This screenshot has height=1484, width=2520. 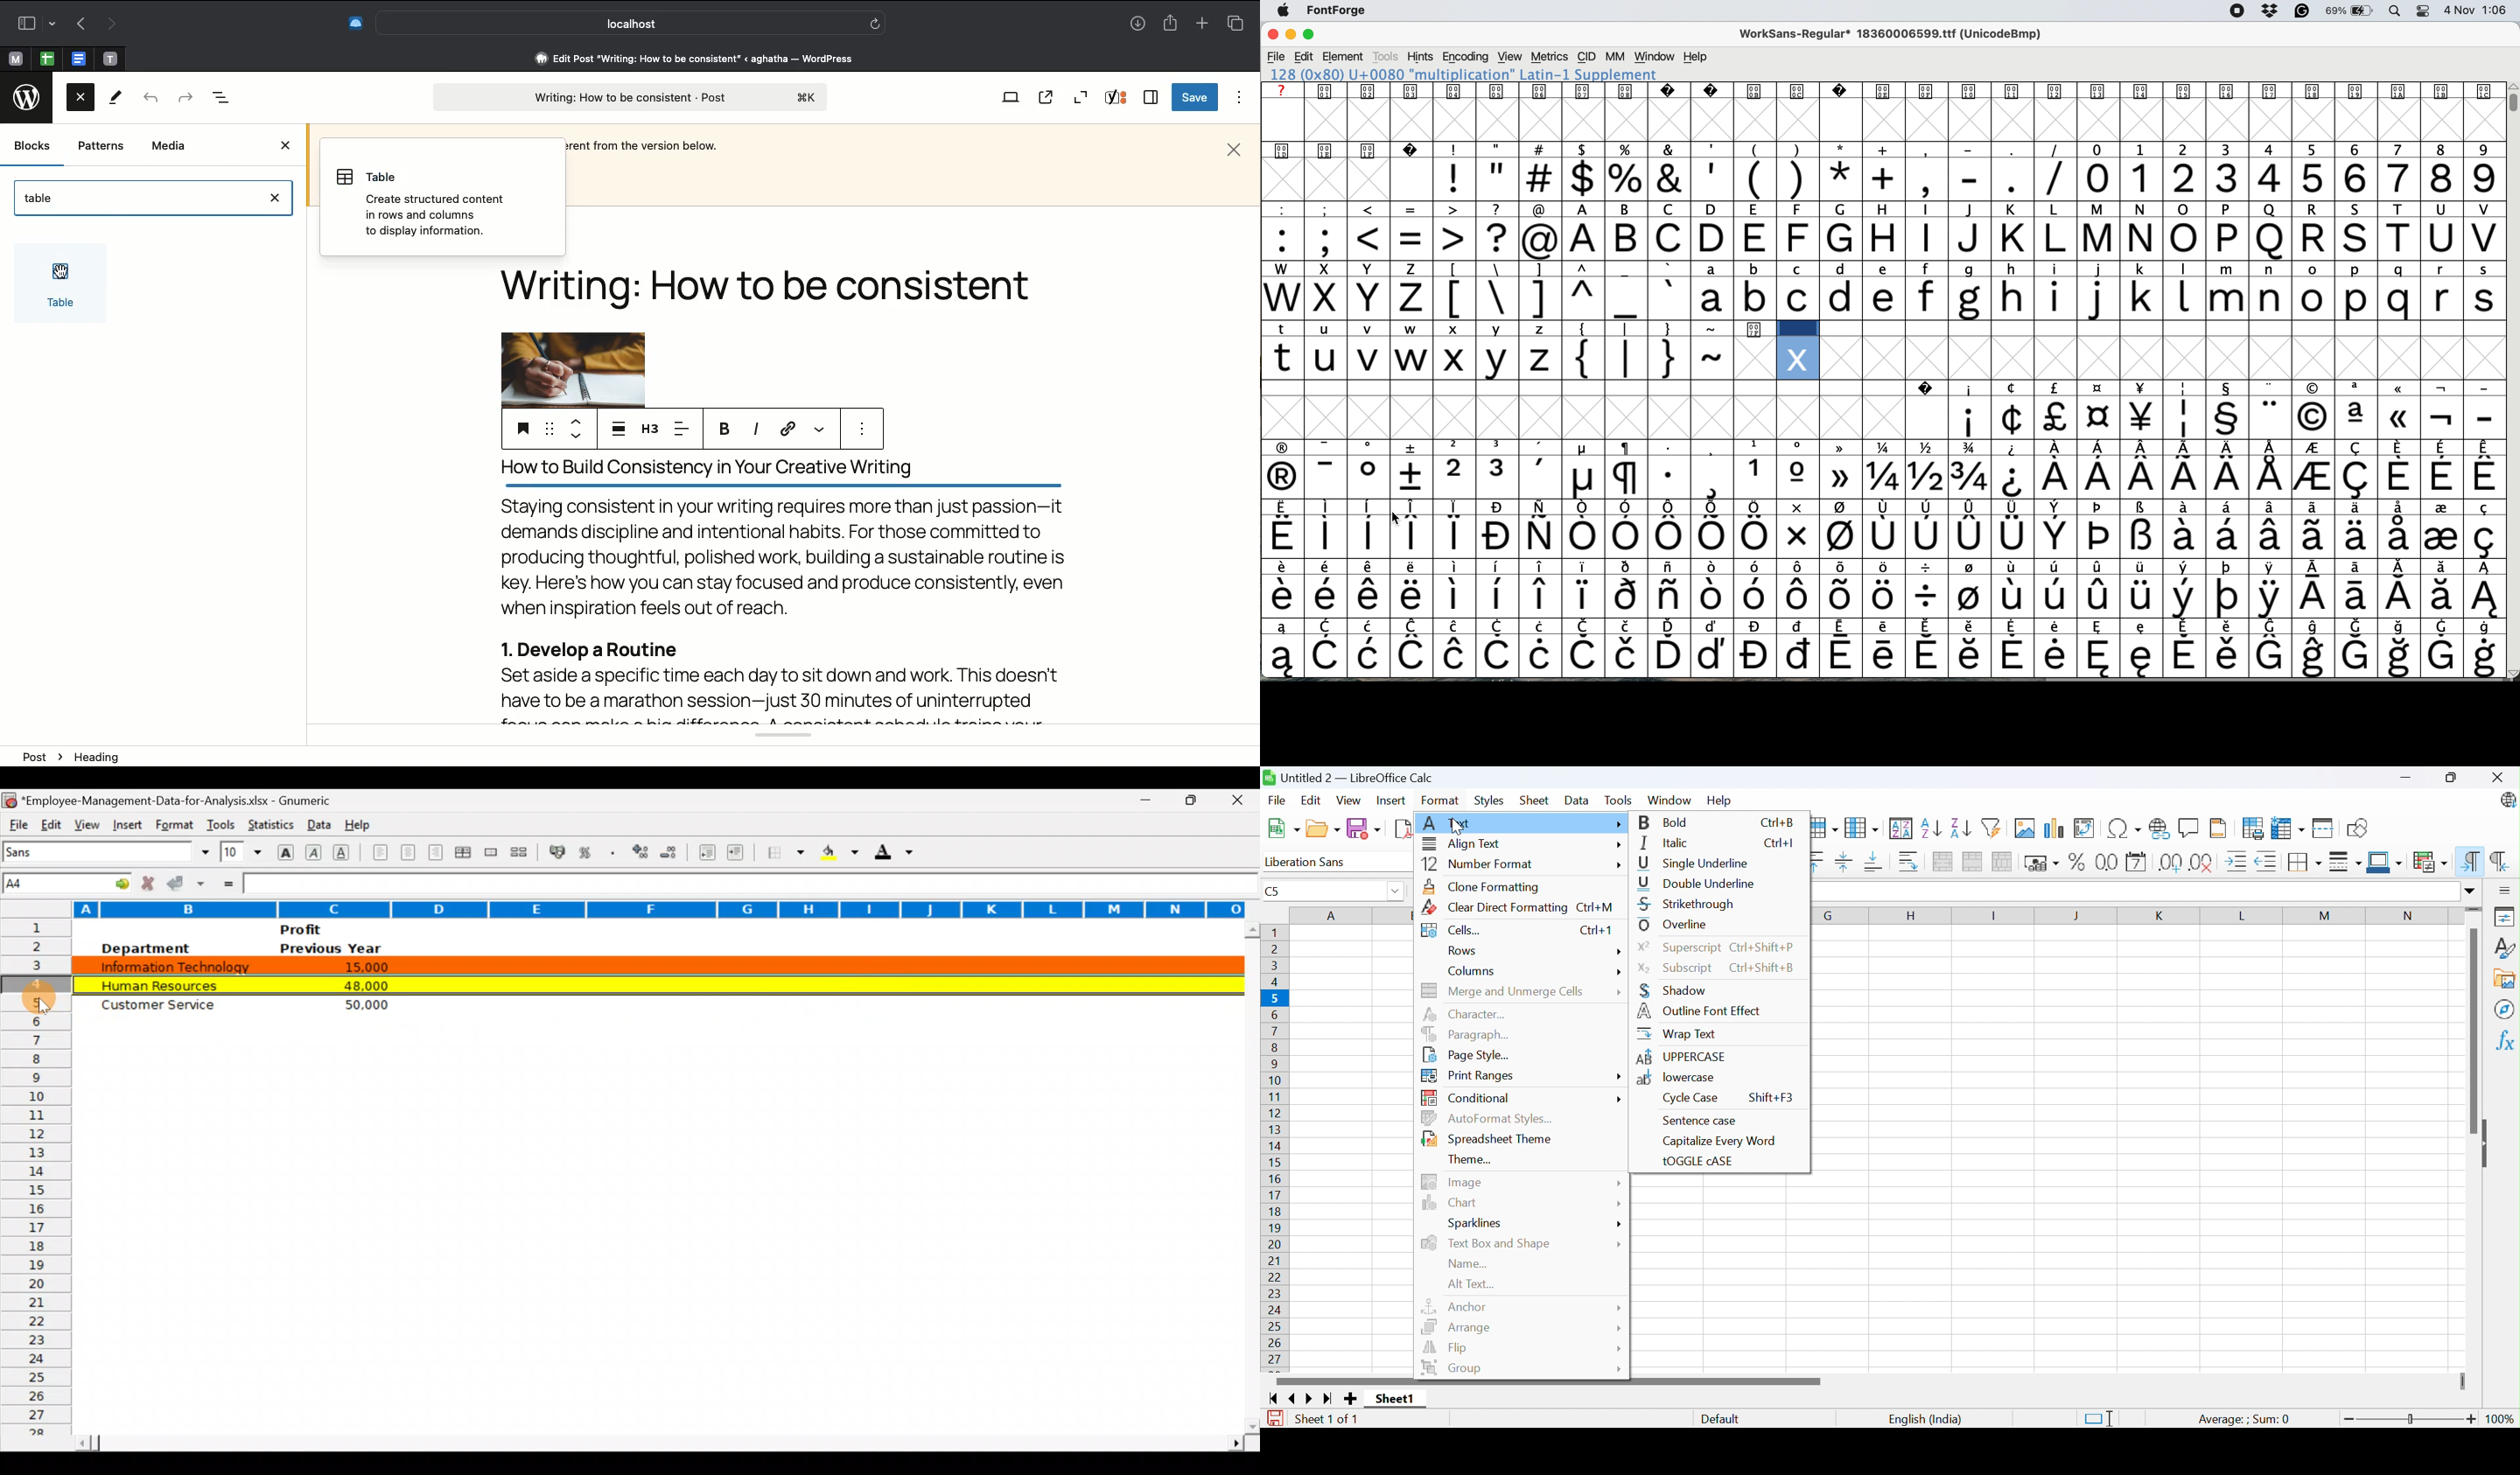 What do you see at coordinates (41, 998) in the screenshot?
I see `Cursor on row 5` at bounding box center [41, 998].